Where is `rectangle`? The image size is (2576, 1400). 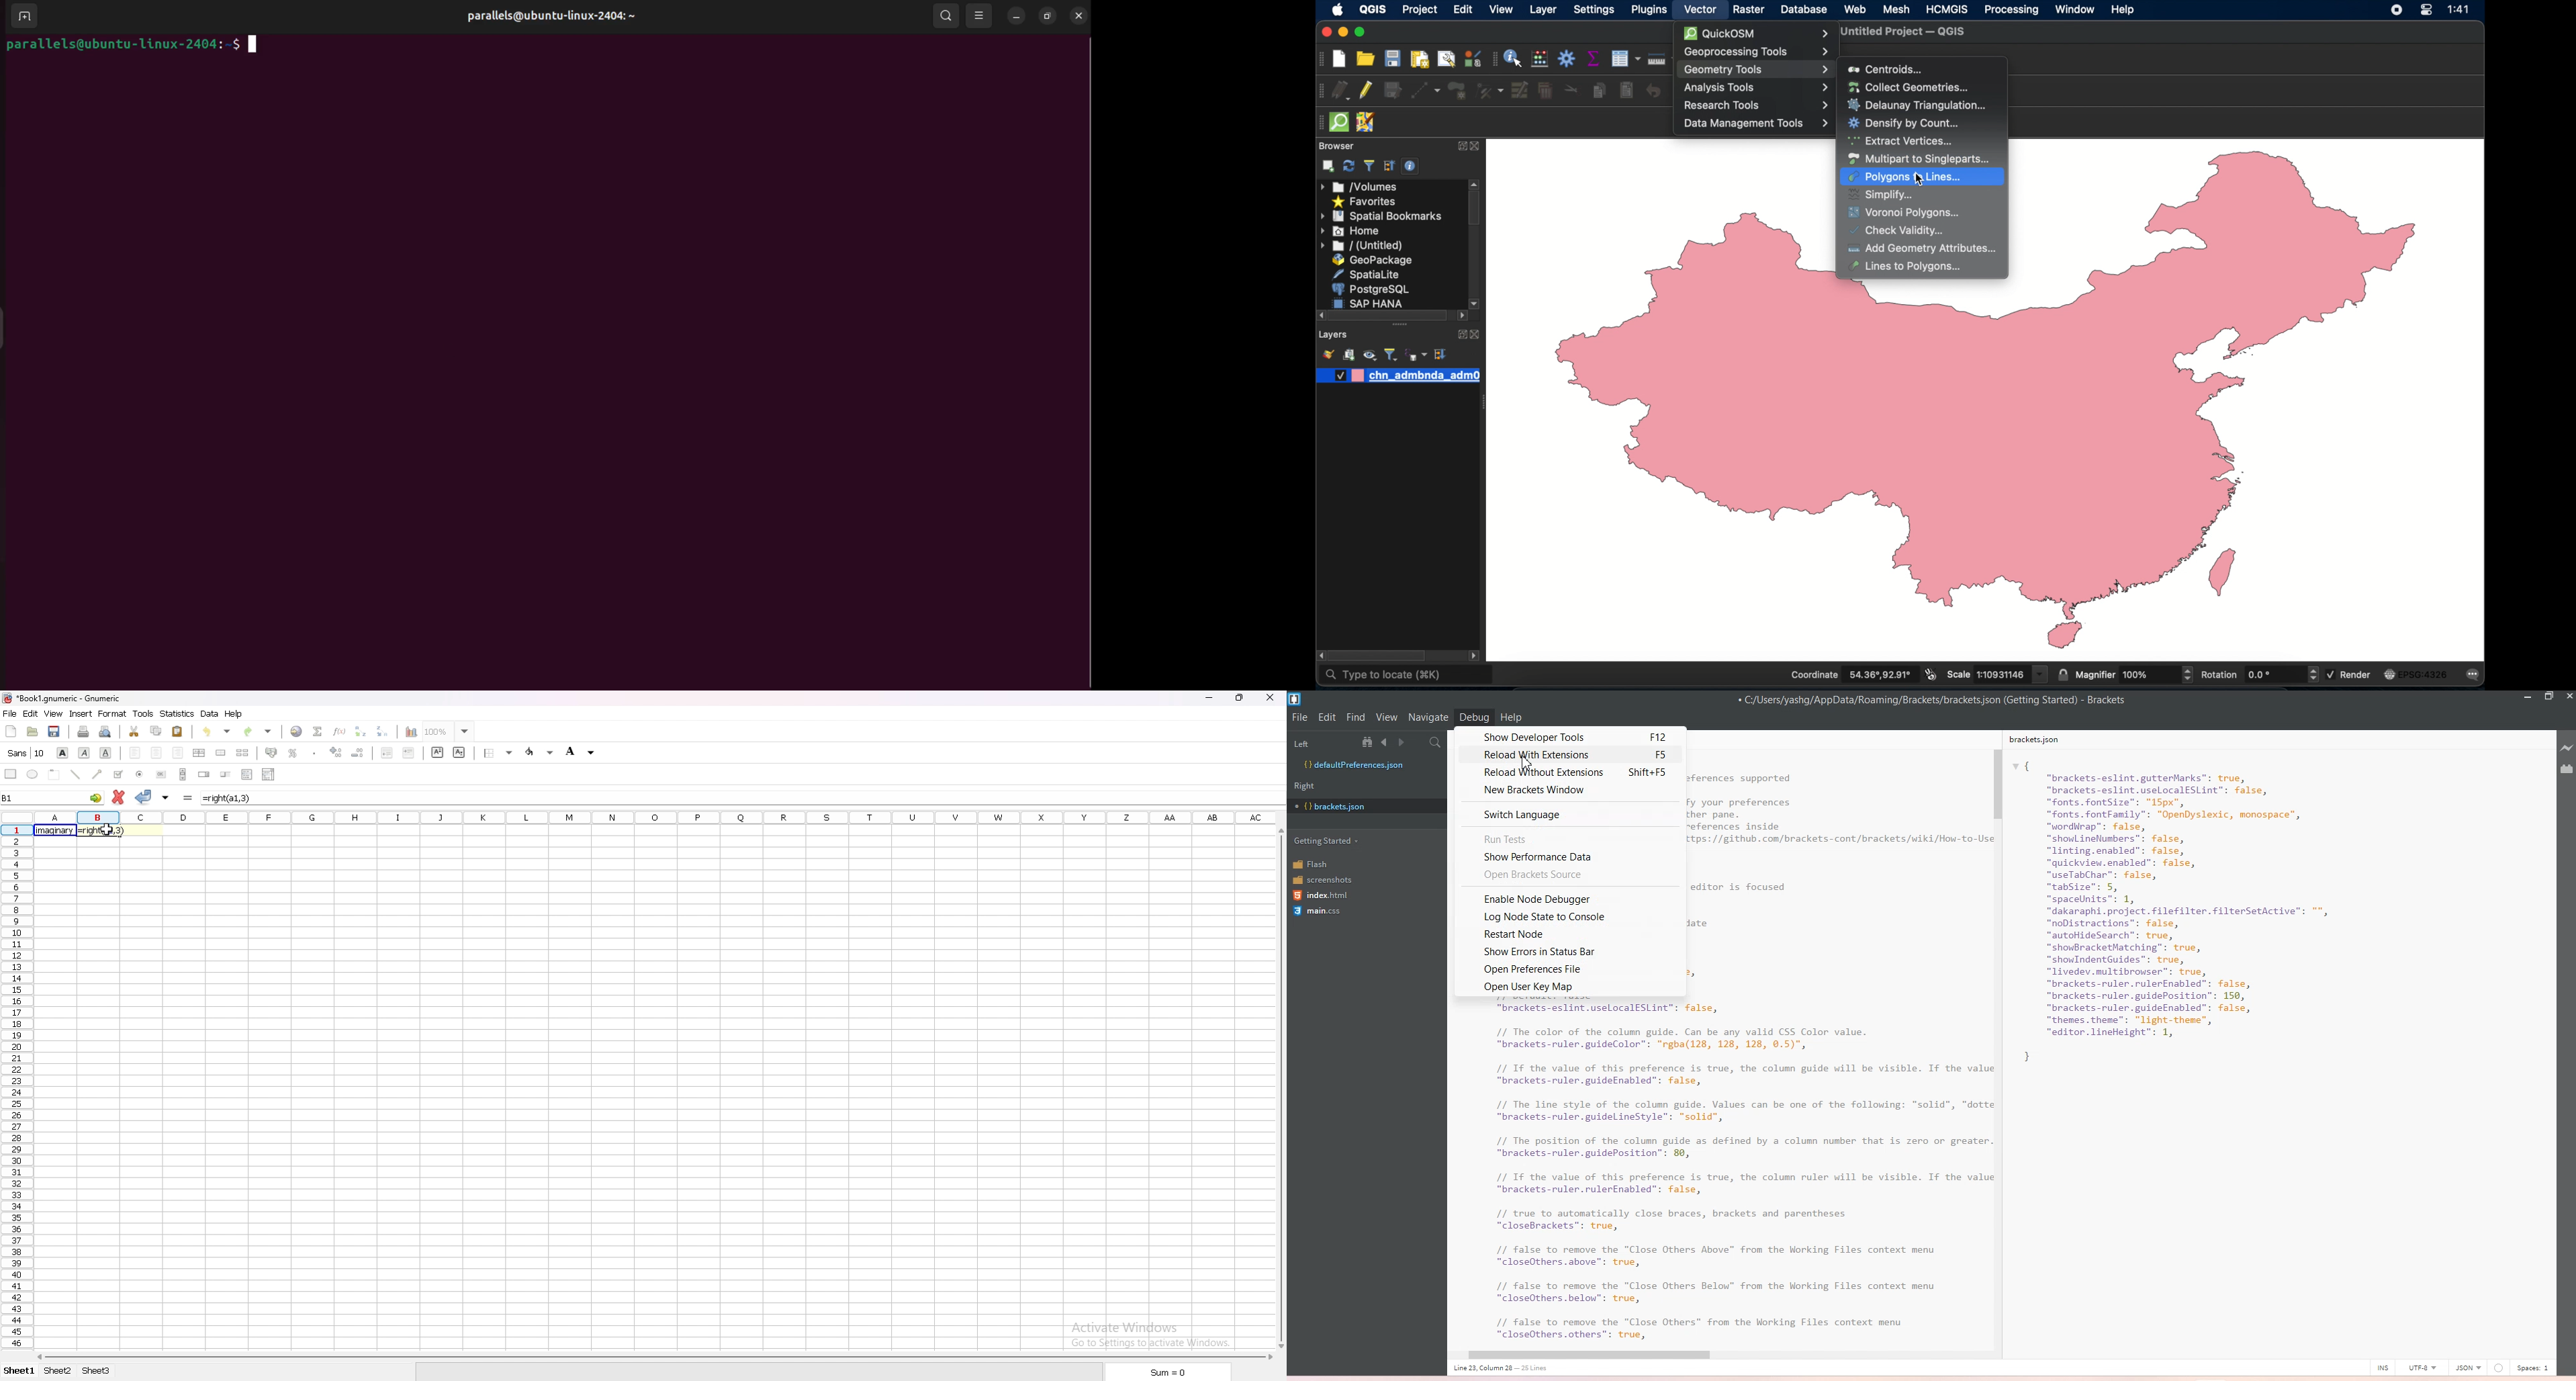
rectangle is located at coordinates (10, 774).